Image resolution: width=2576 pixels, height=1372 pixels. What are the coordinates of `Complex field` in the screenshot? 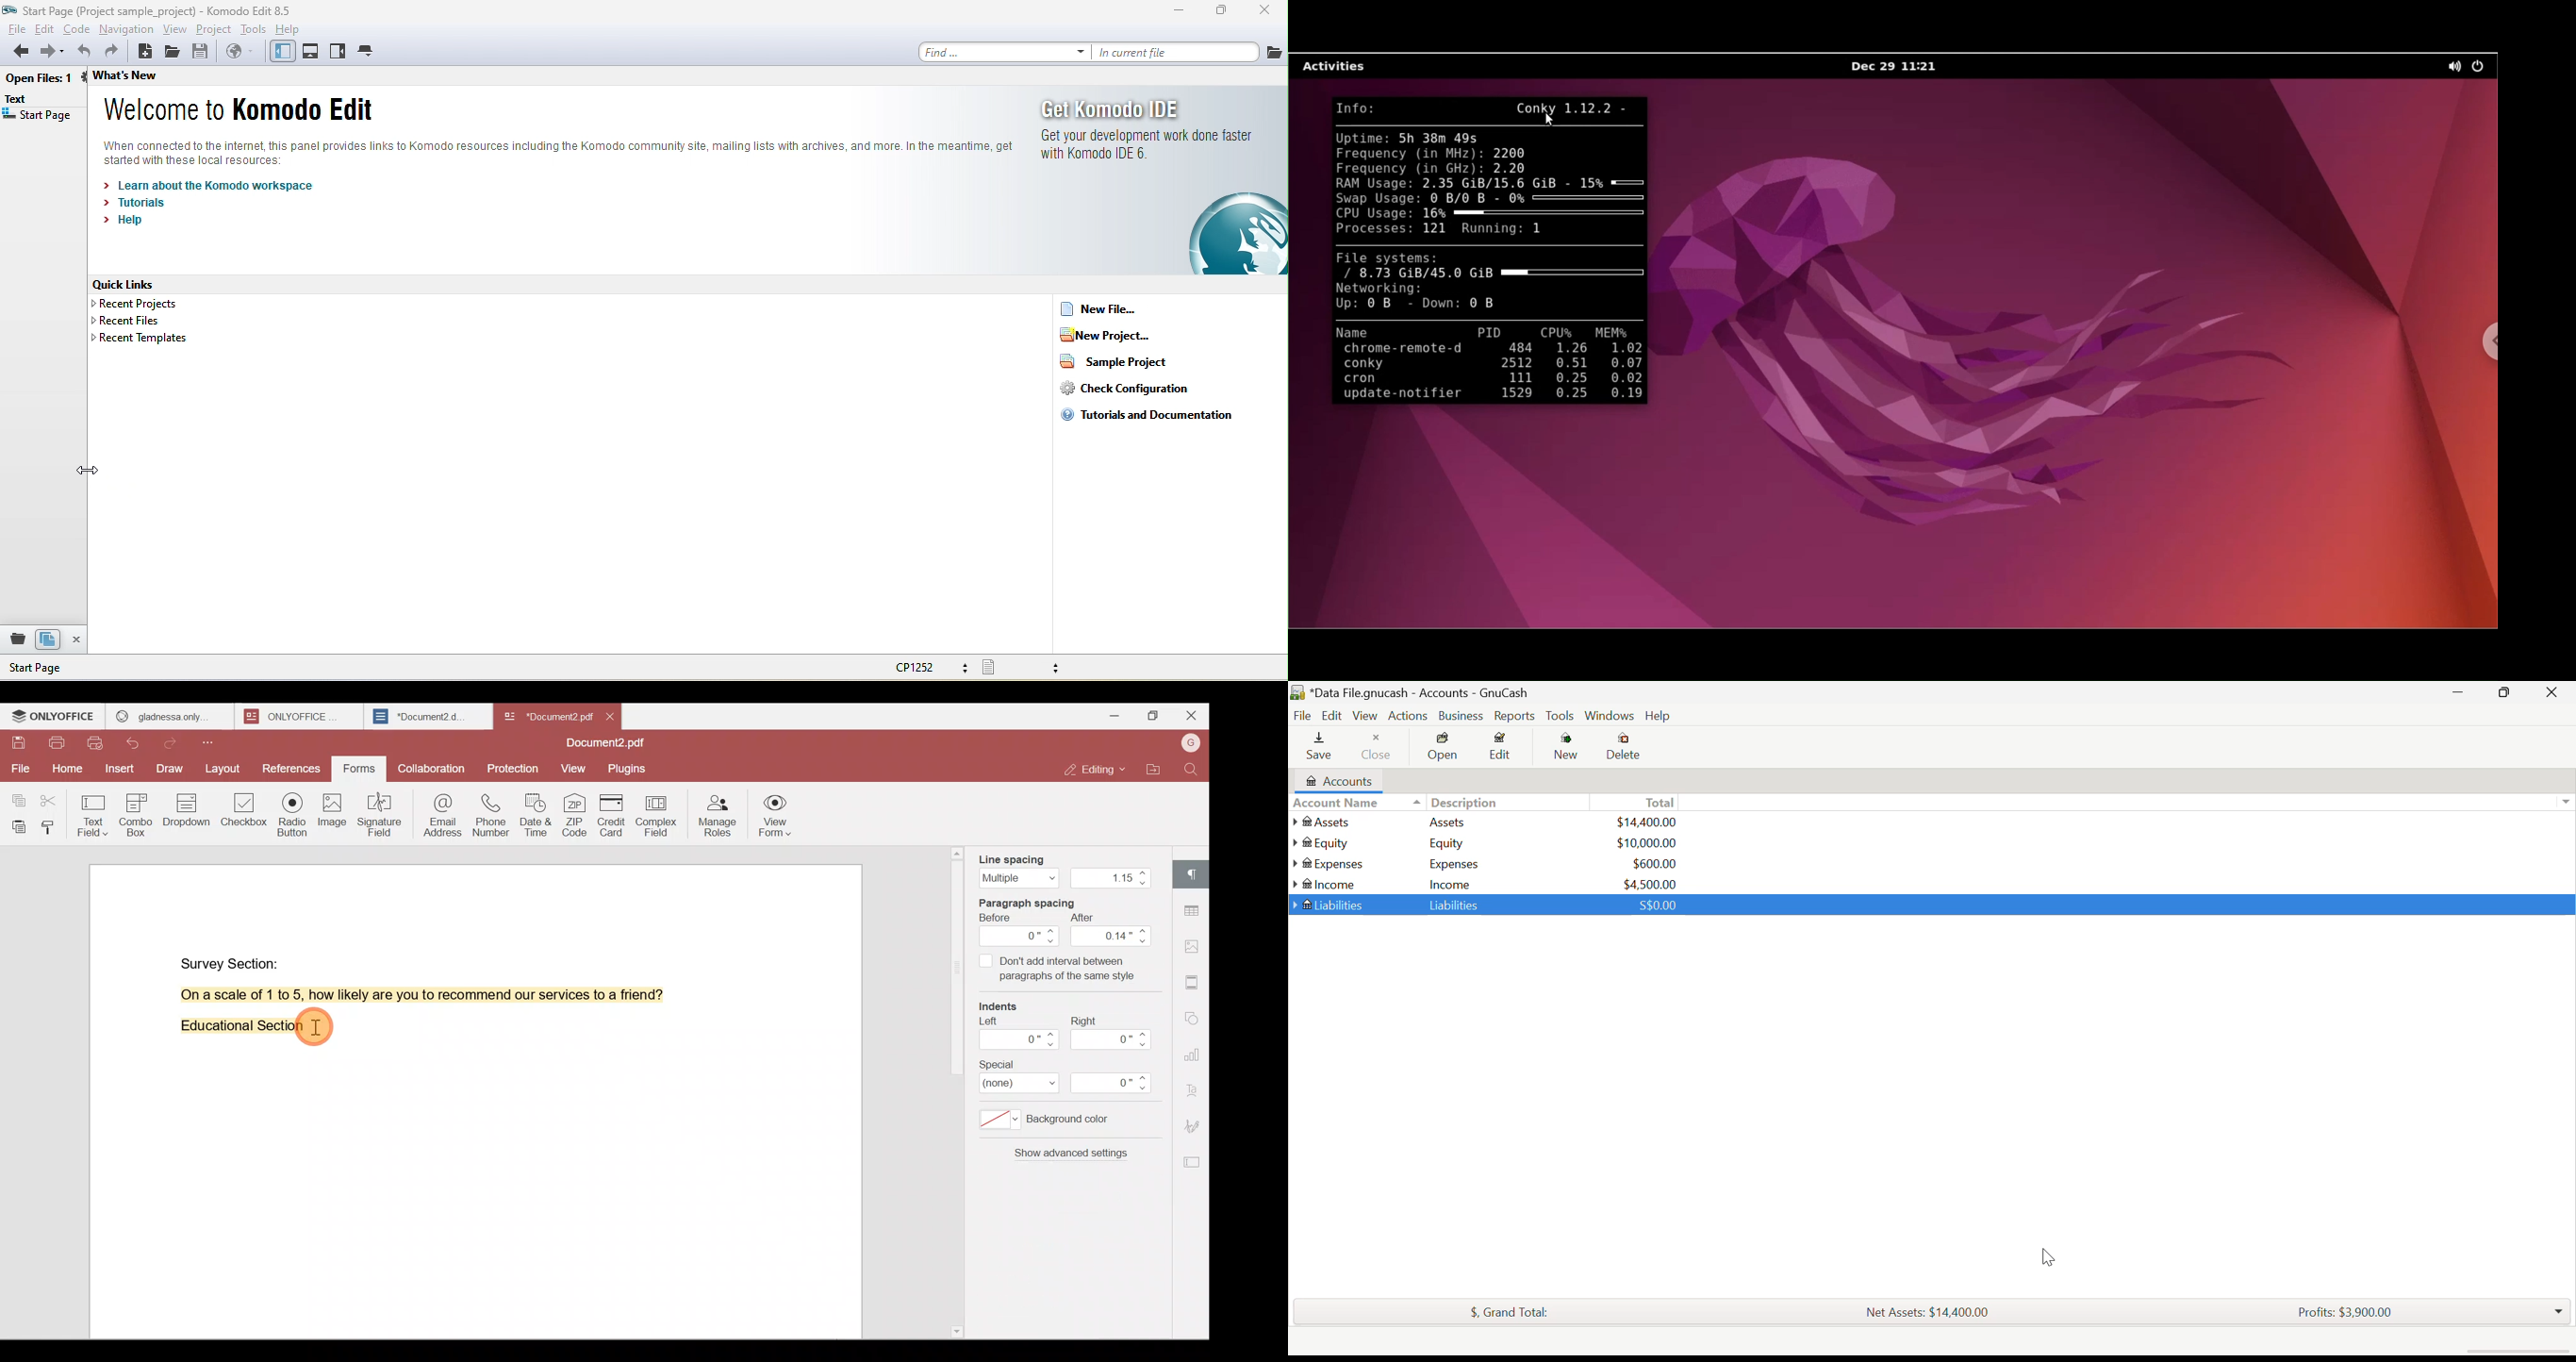 It's located at (660, 817).